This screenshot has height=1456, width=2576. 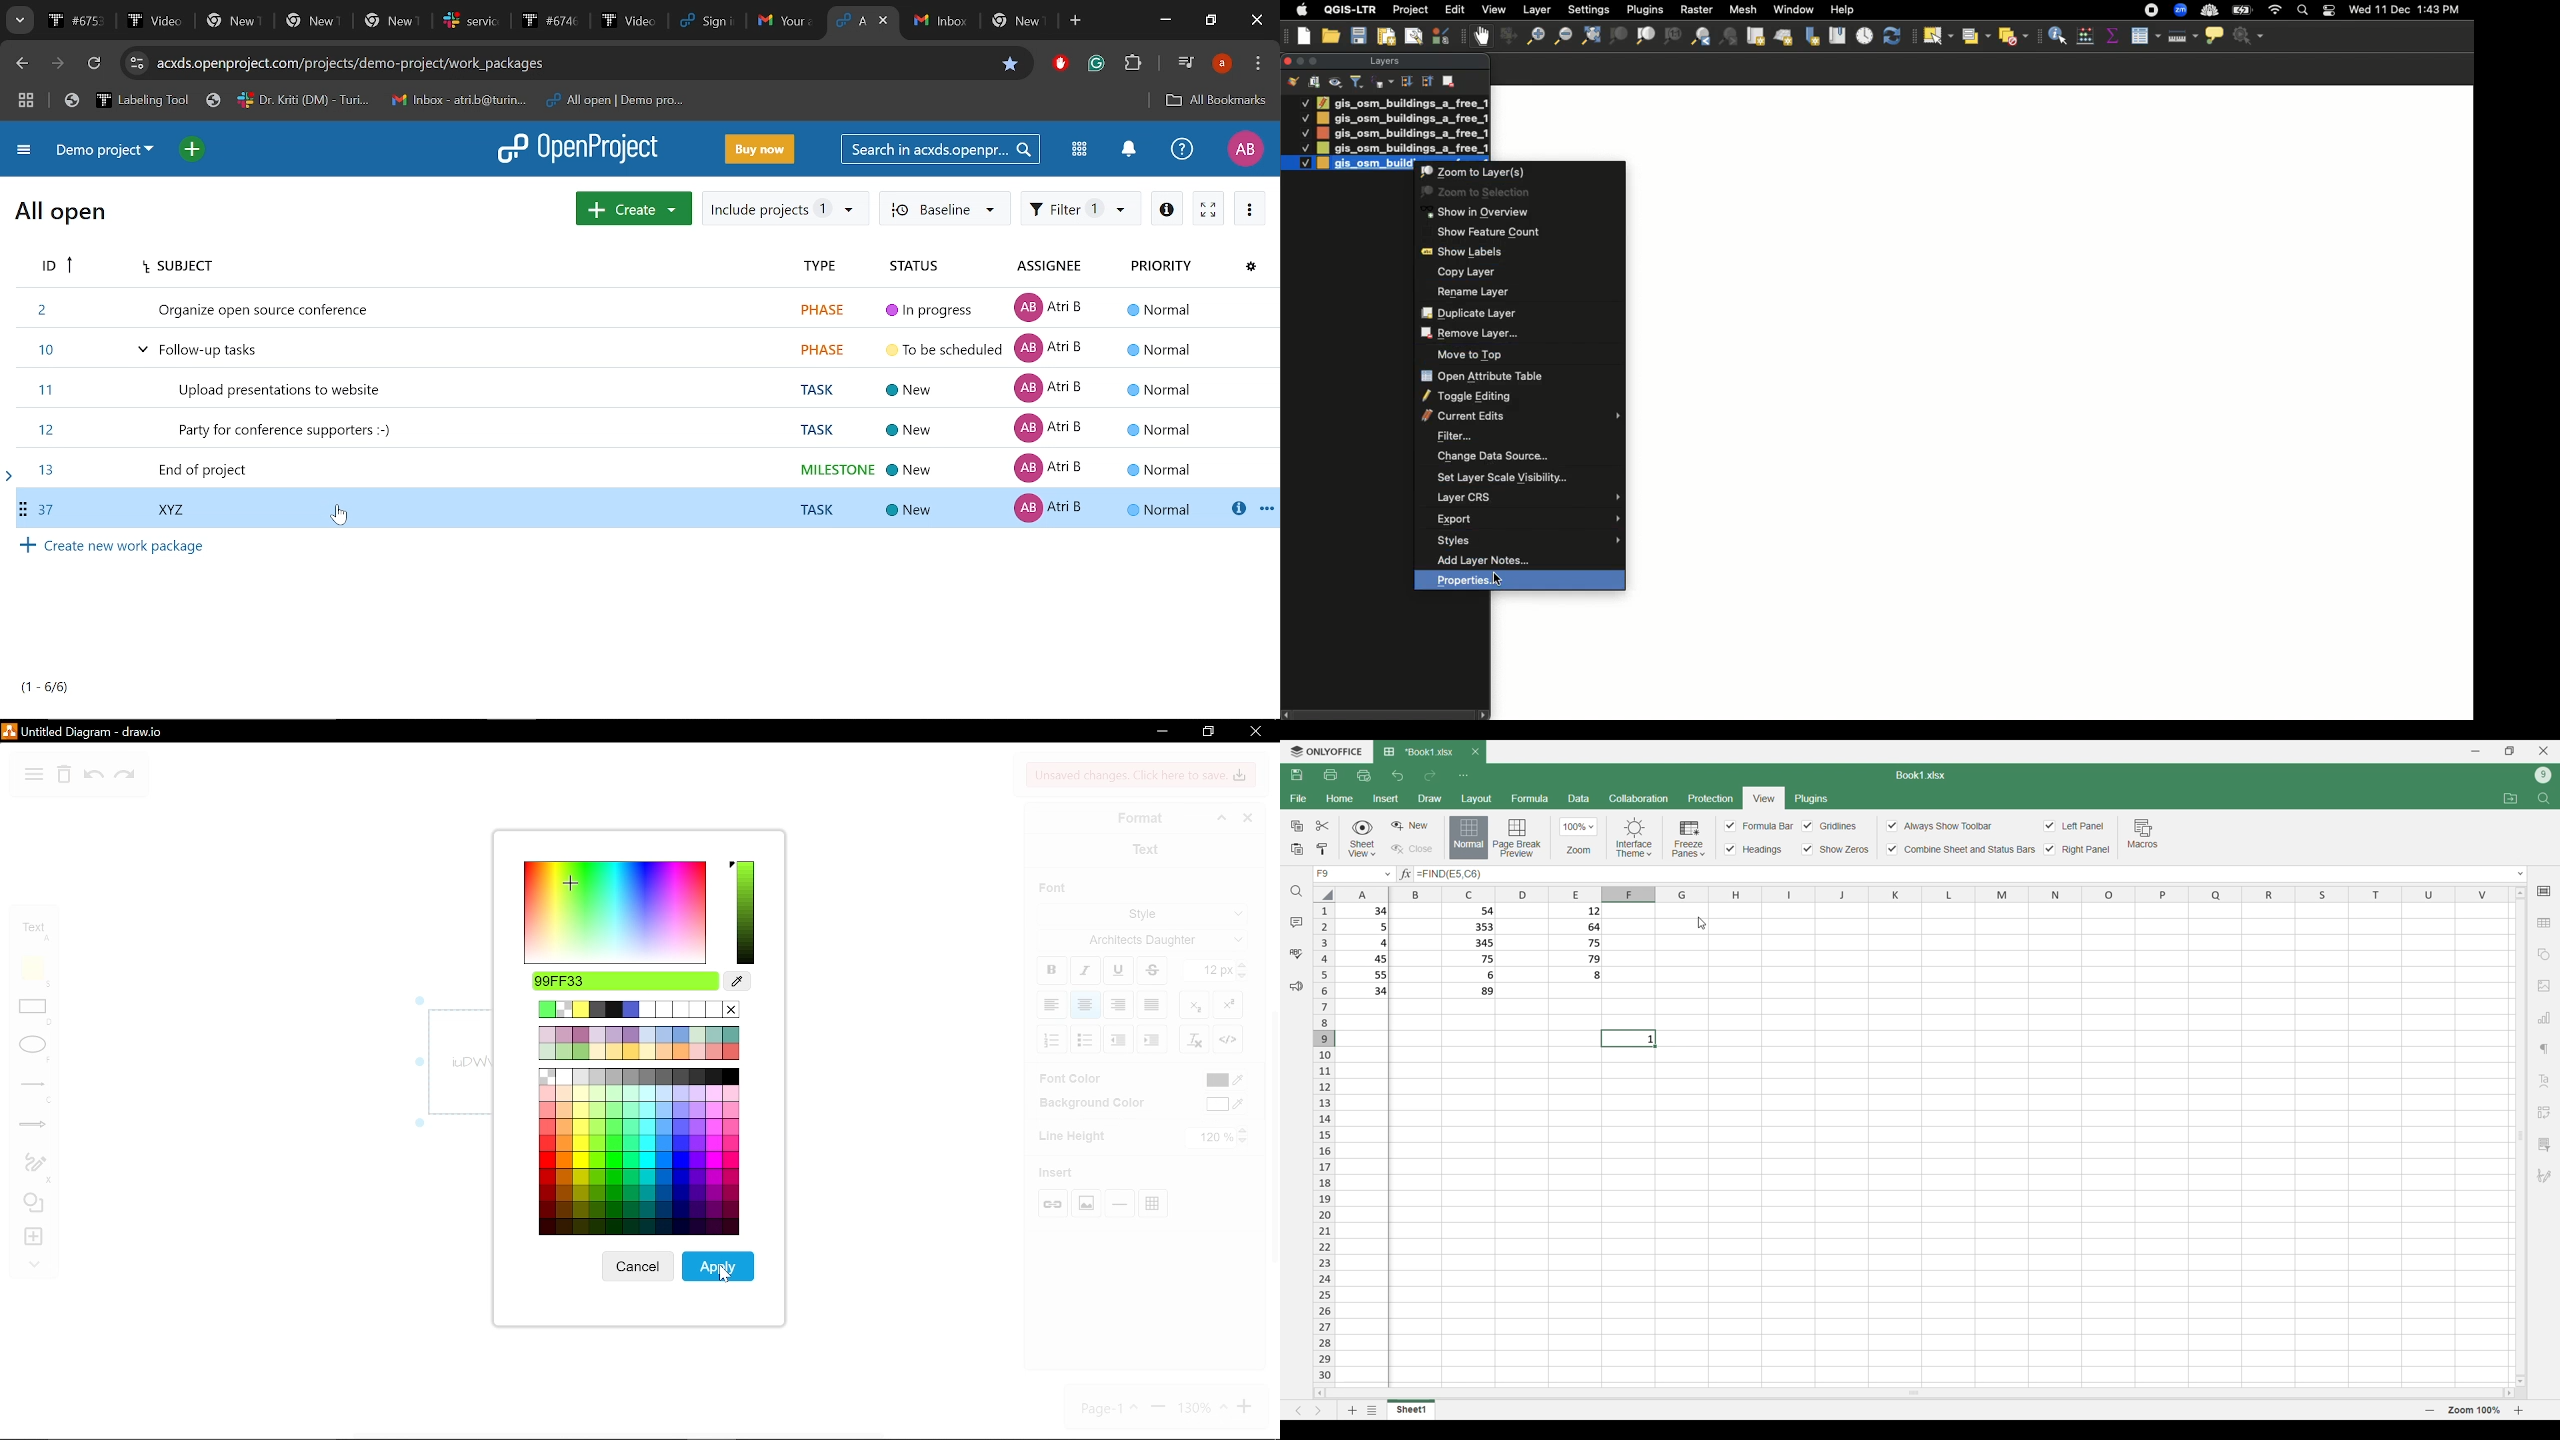 I want to click on gis_osm_buildings_a_free_1, so click(x=1403, y=119).